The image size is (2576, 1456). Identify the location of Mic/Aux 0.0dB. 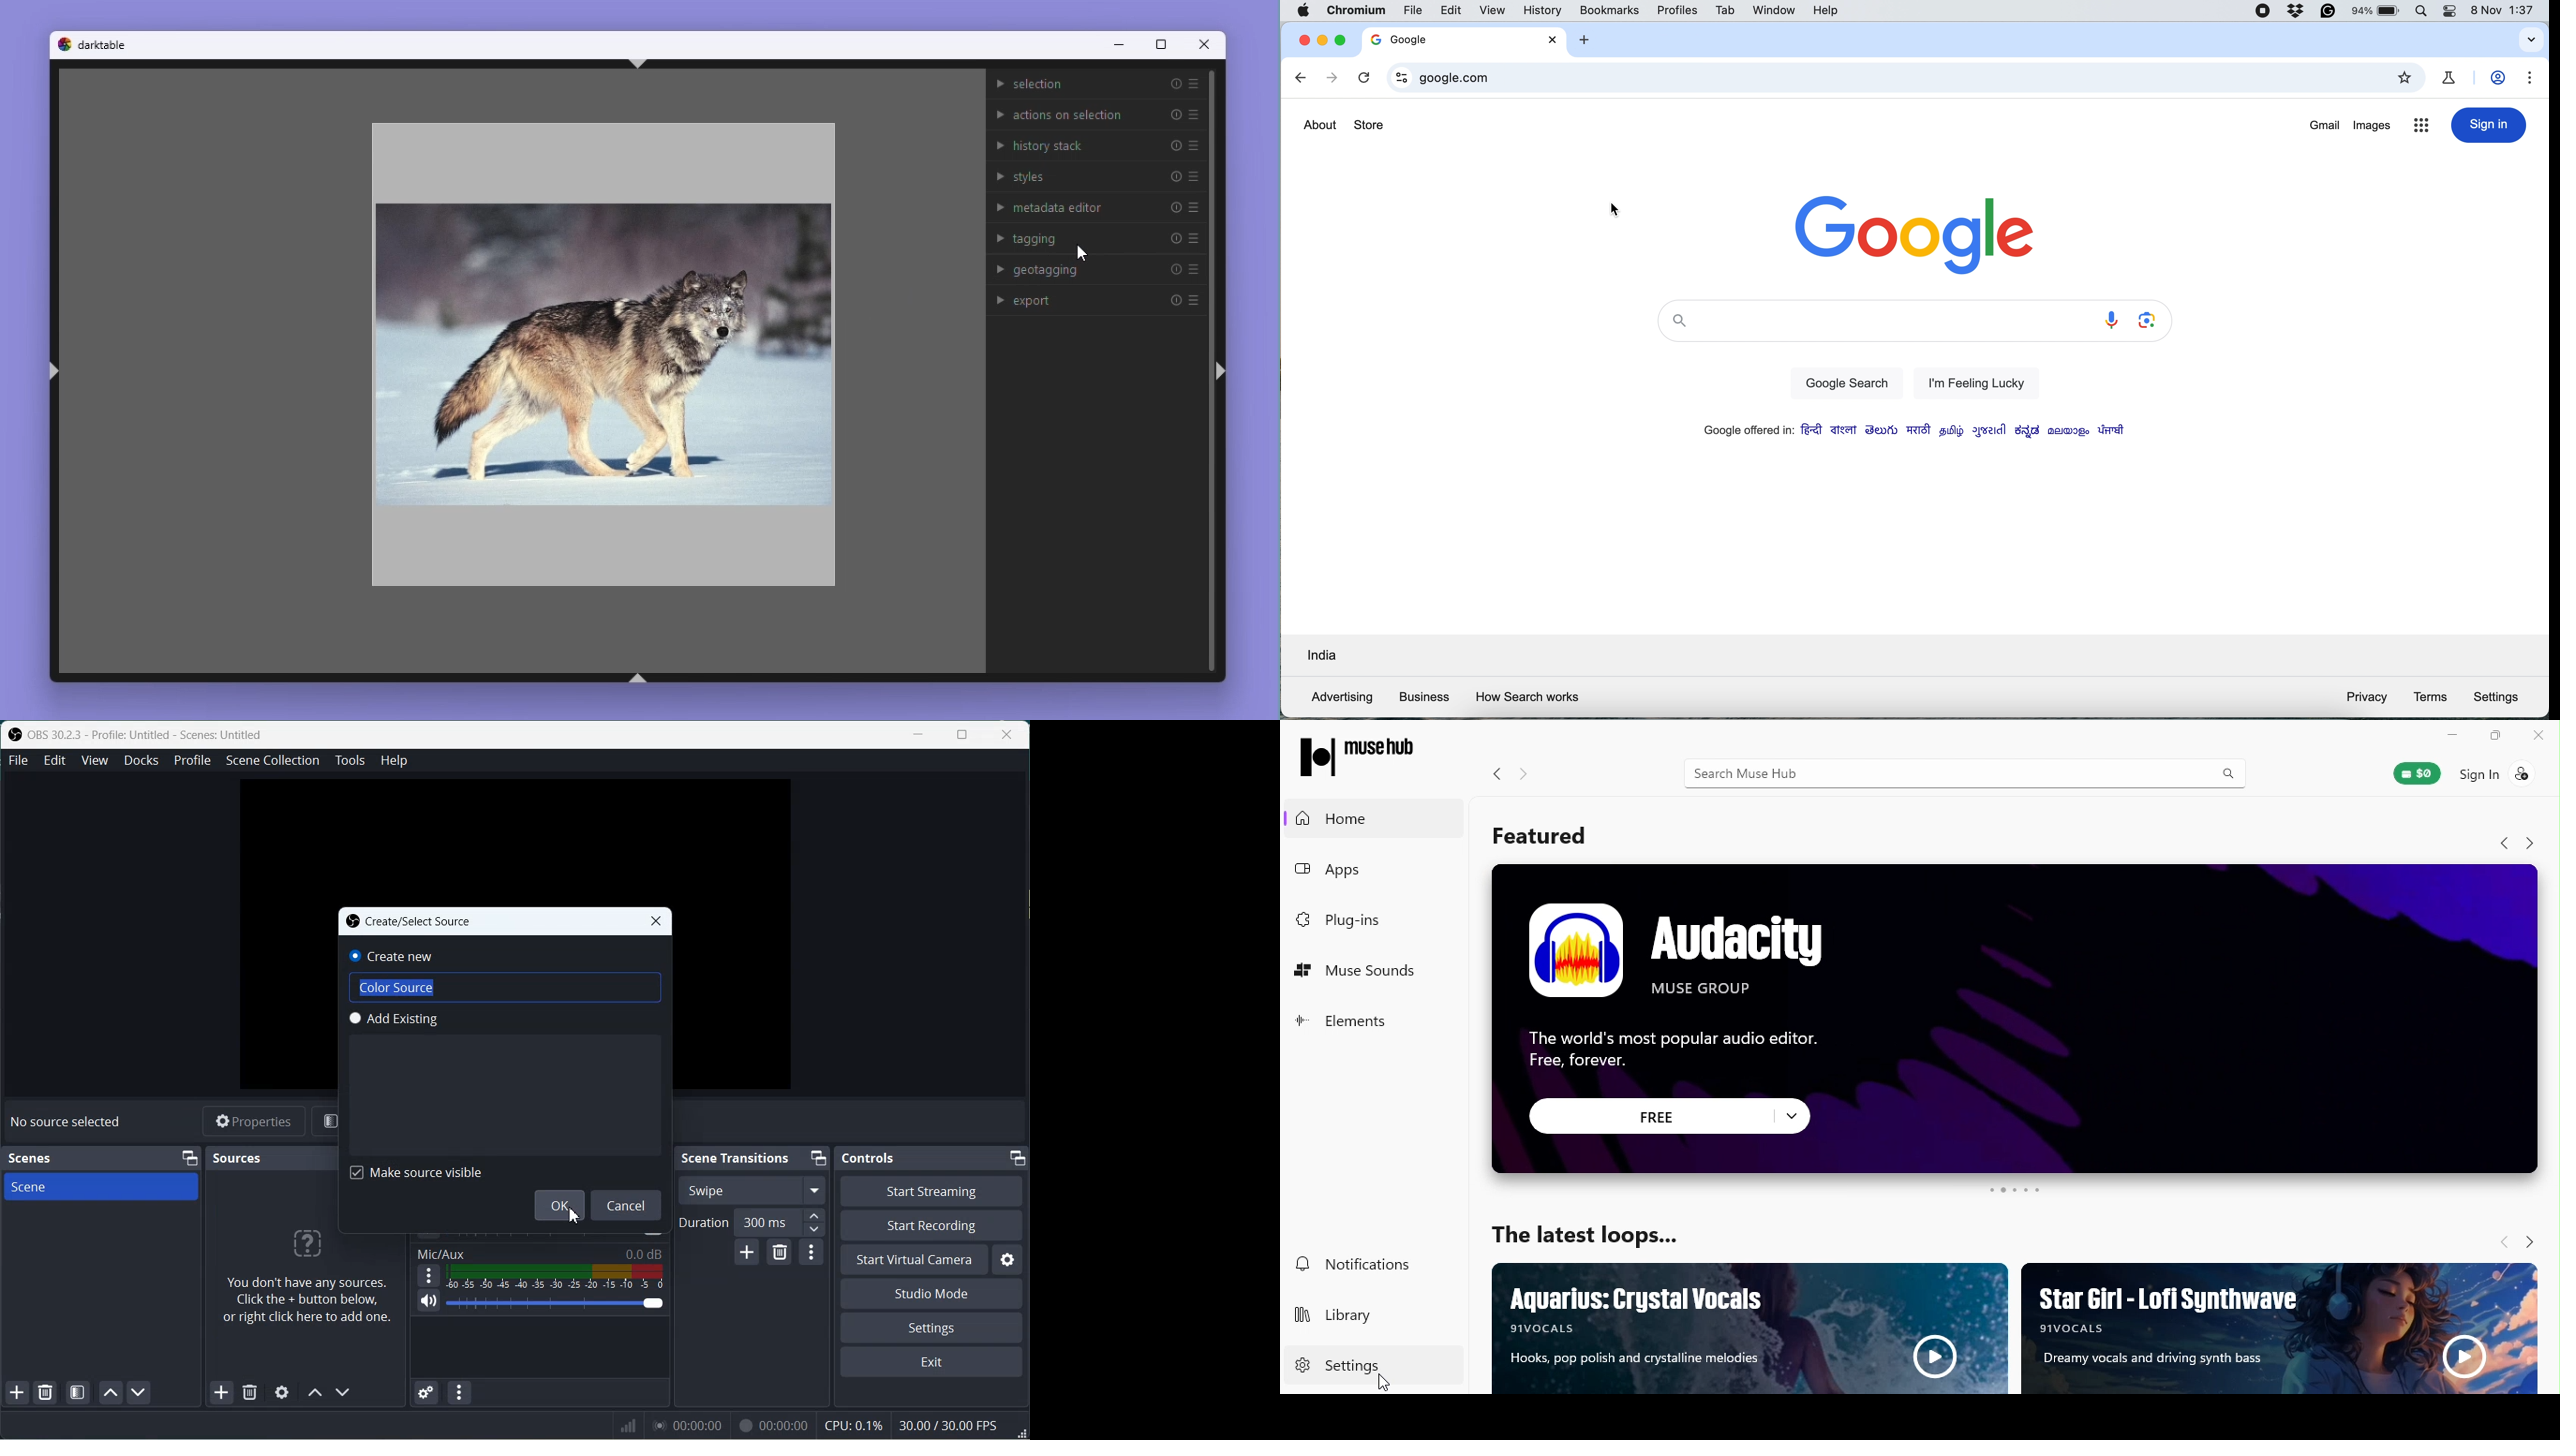
(540, 1254).